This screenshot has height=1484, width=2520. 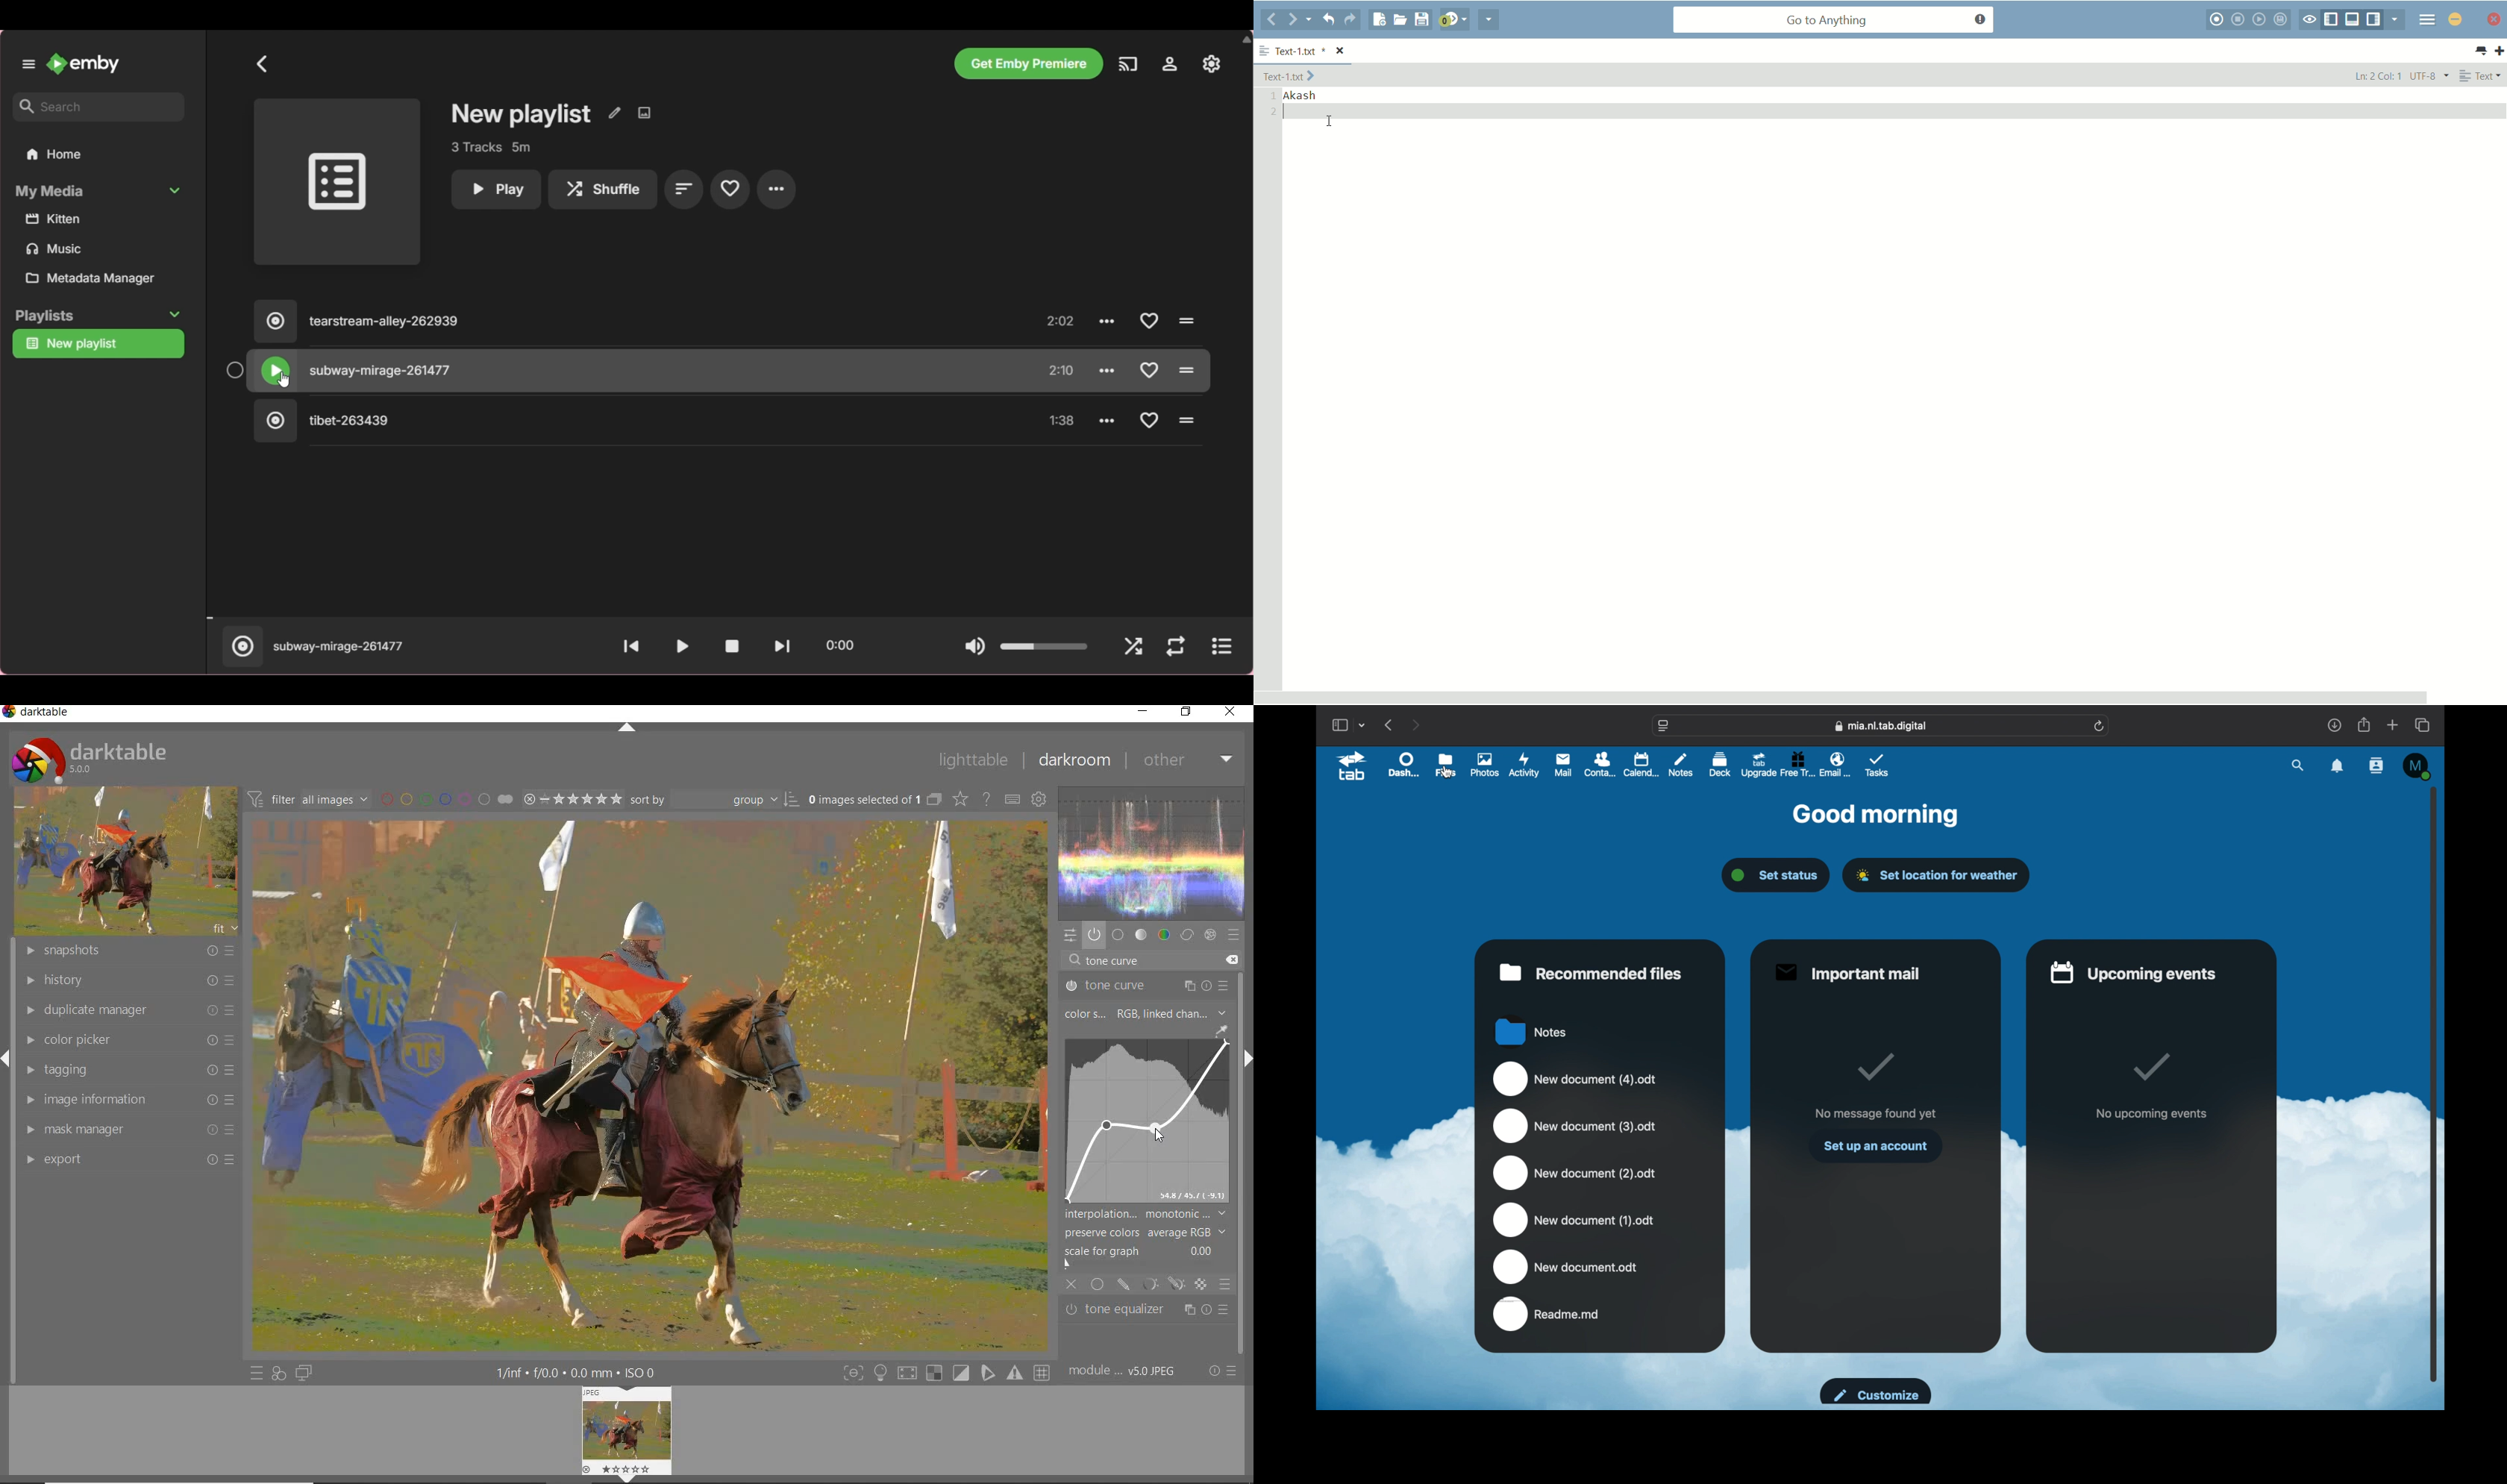 I want to click on quick access panel, so click(x=1068, y=935).